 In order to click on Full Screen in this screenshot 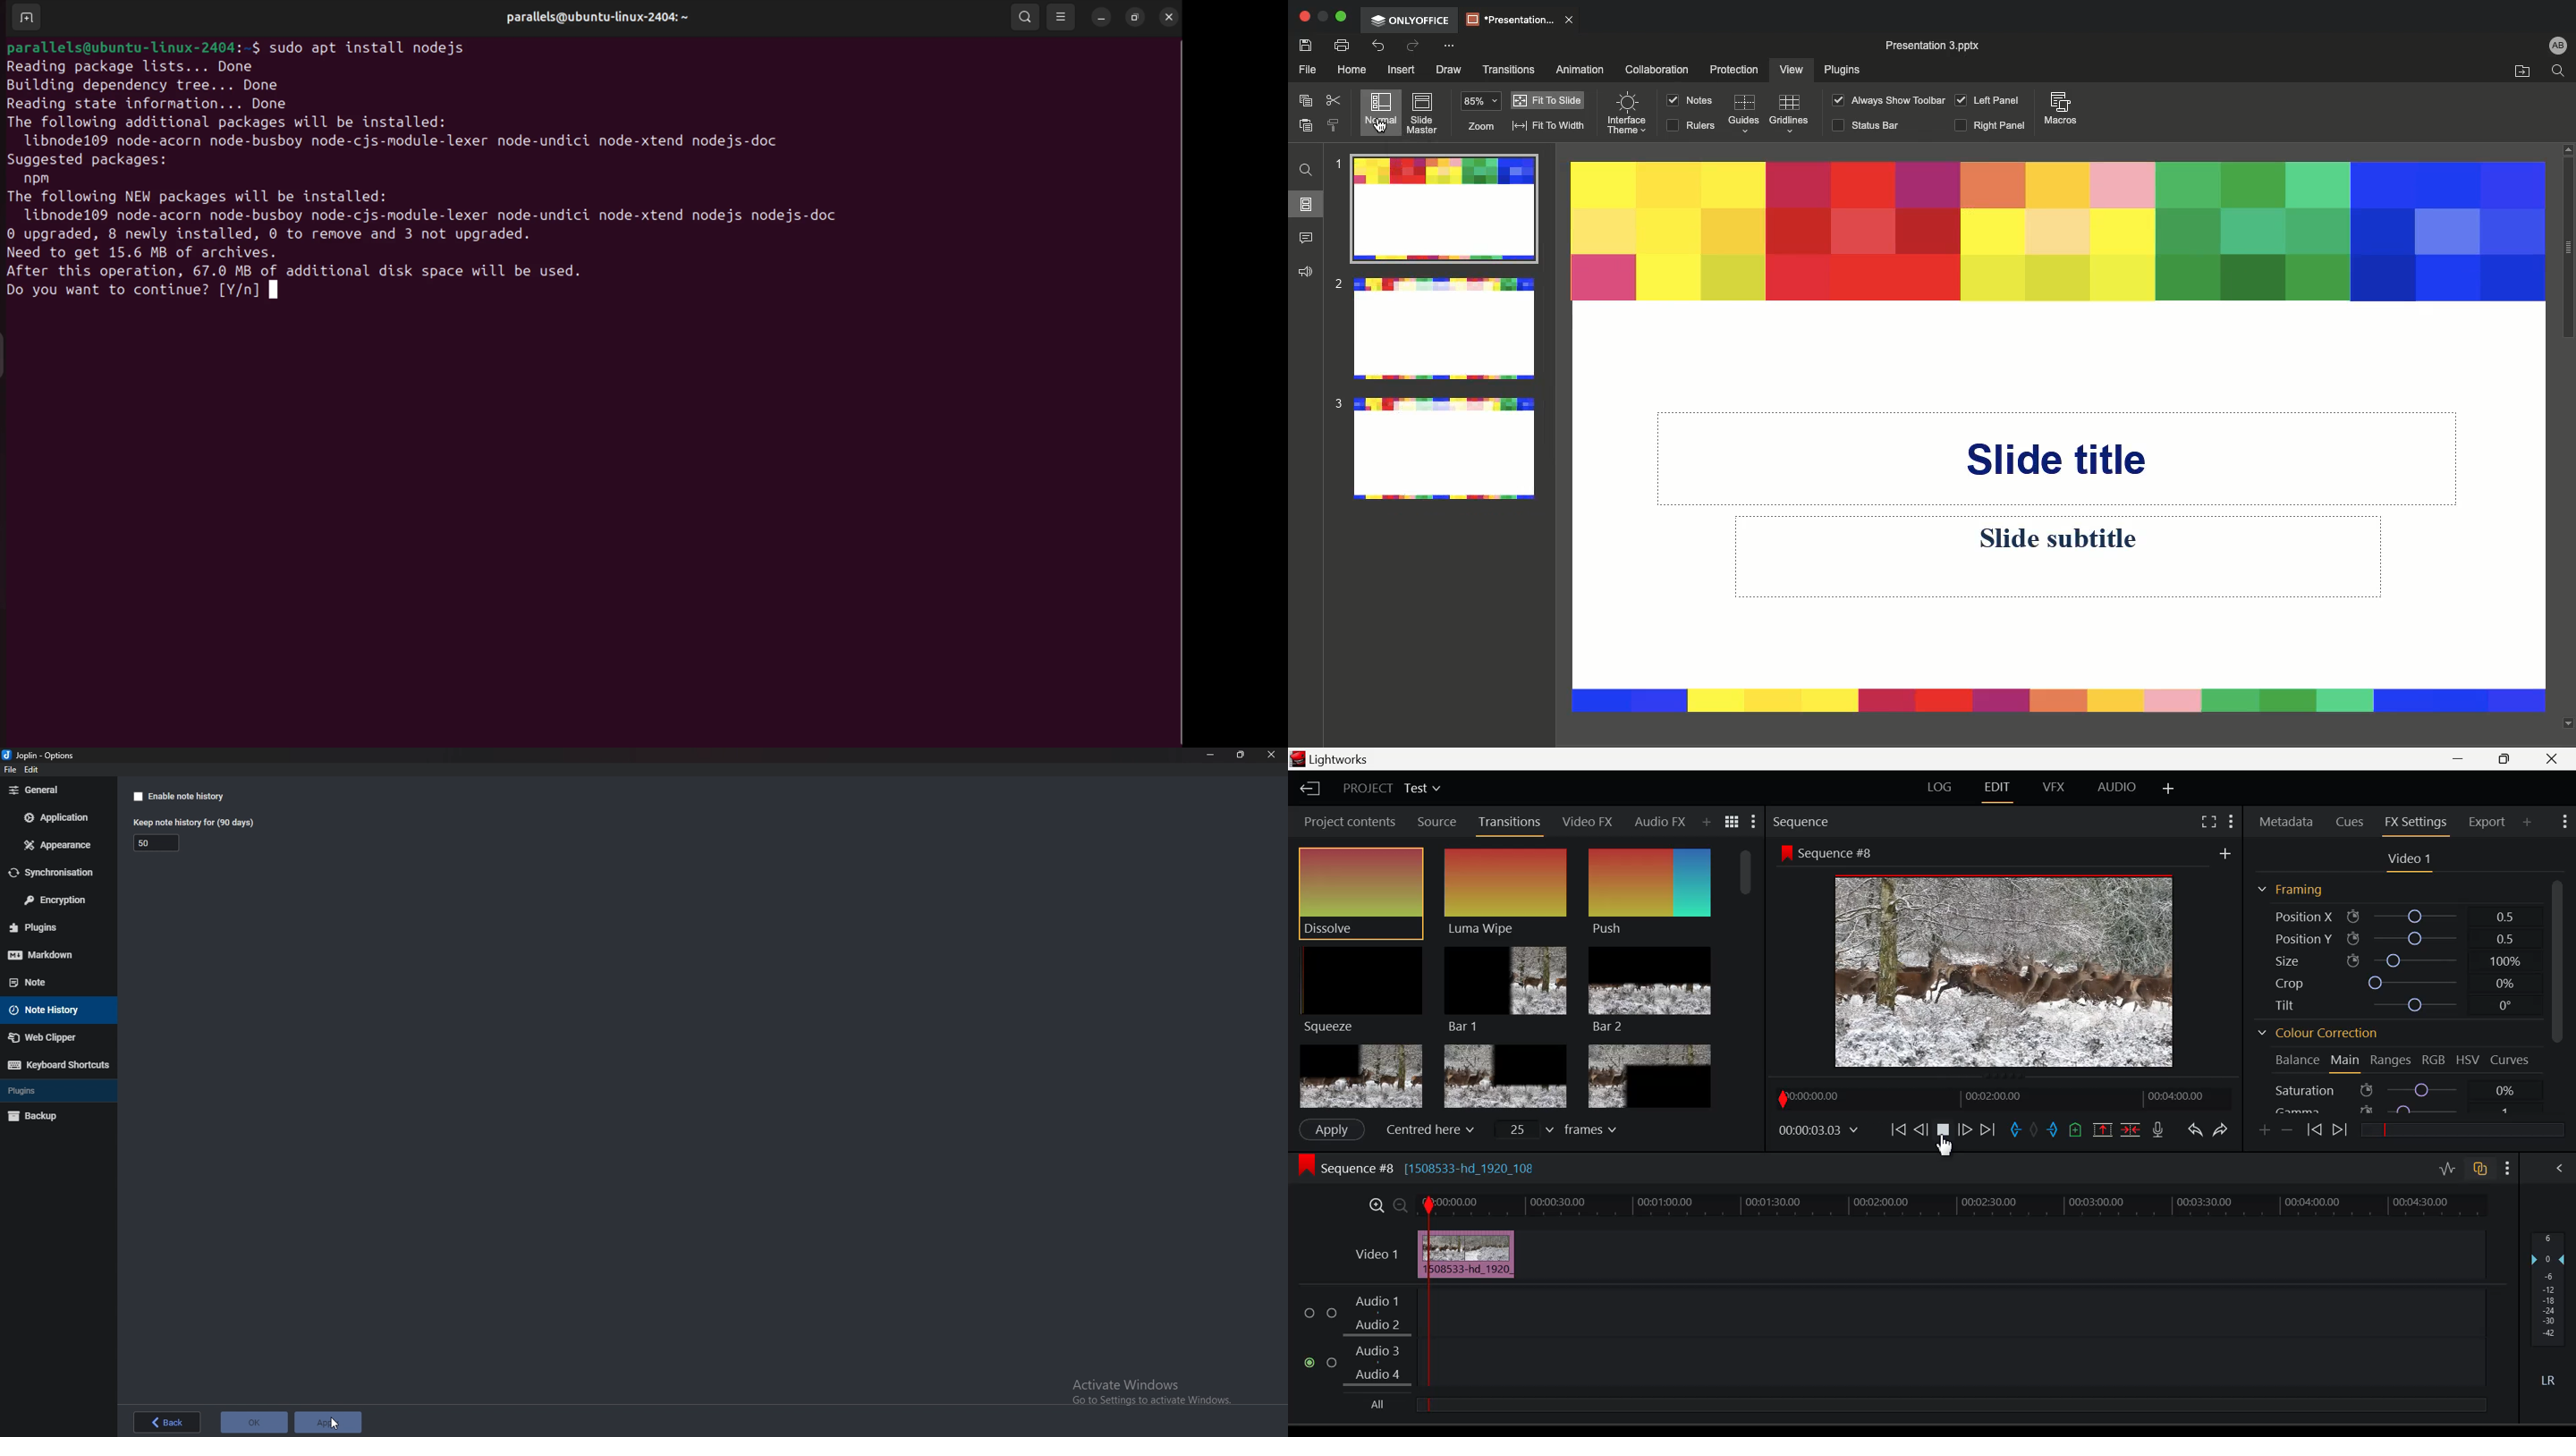, I will do `click(2210, 821)`.